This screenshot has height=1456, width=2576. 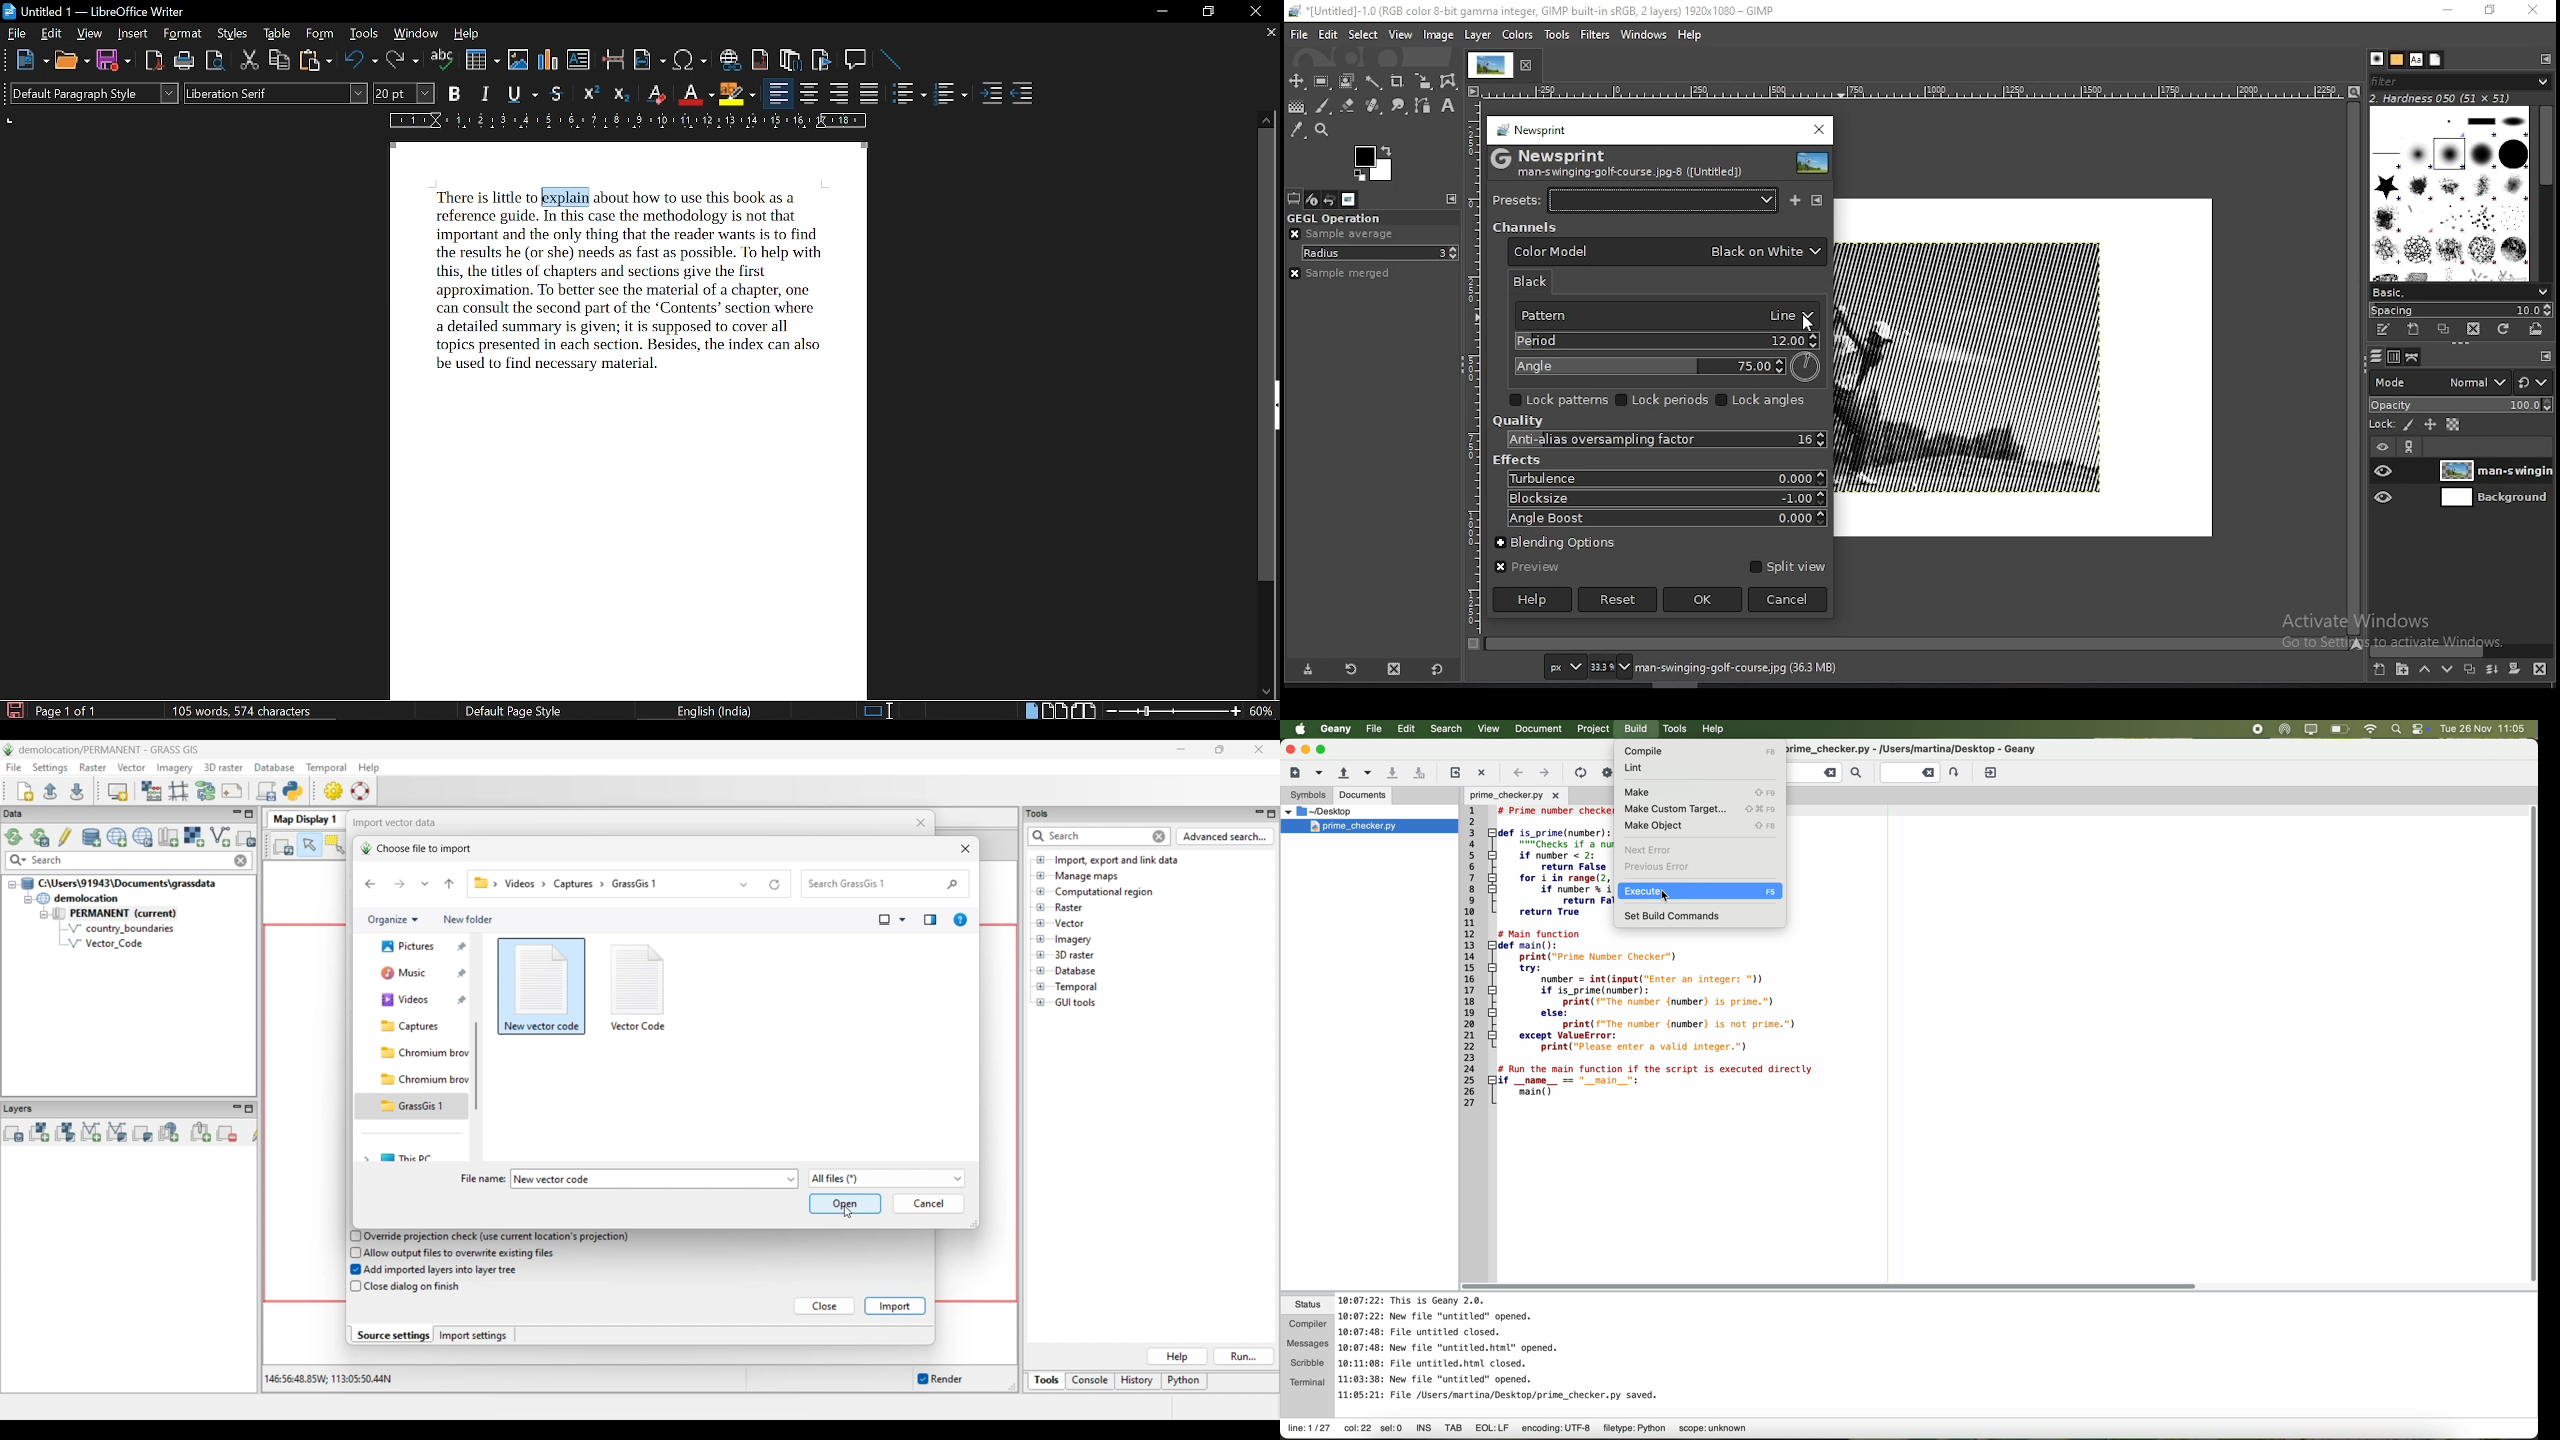 What do you see at coordinates (1663, 898) in the screenshot?
I see `cursor` at bounding box center [1663, 898].